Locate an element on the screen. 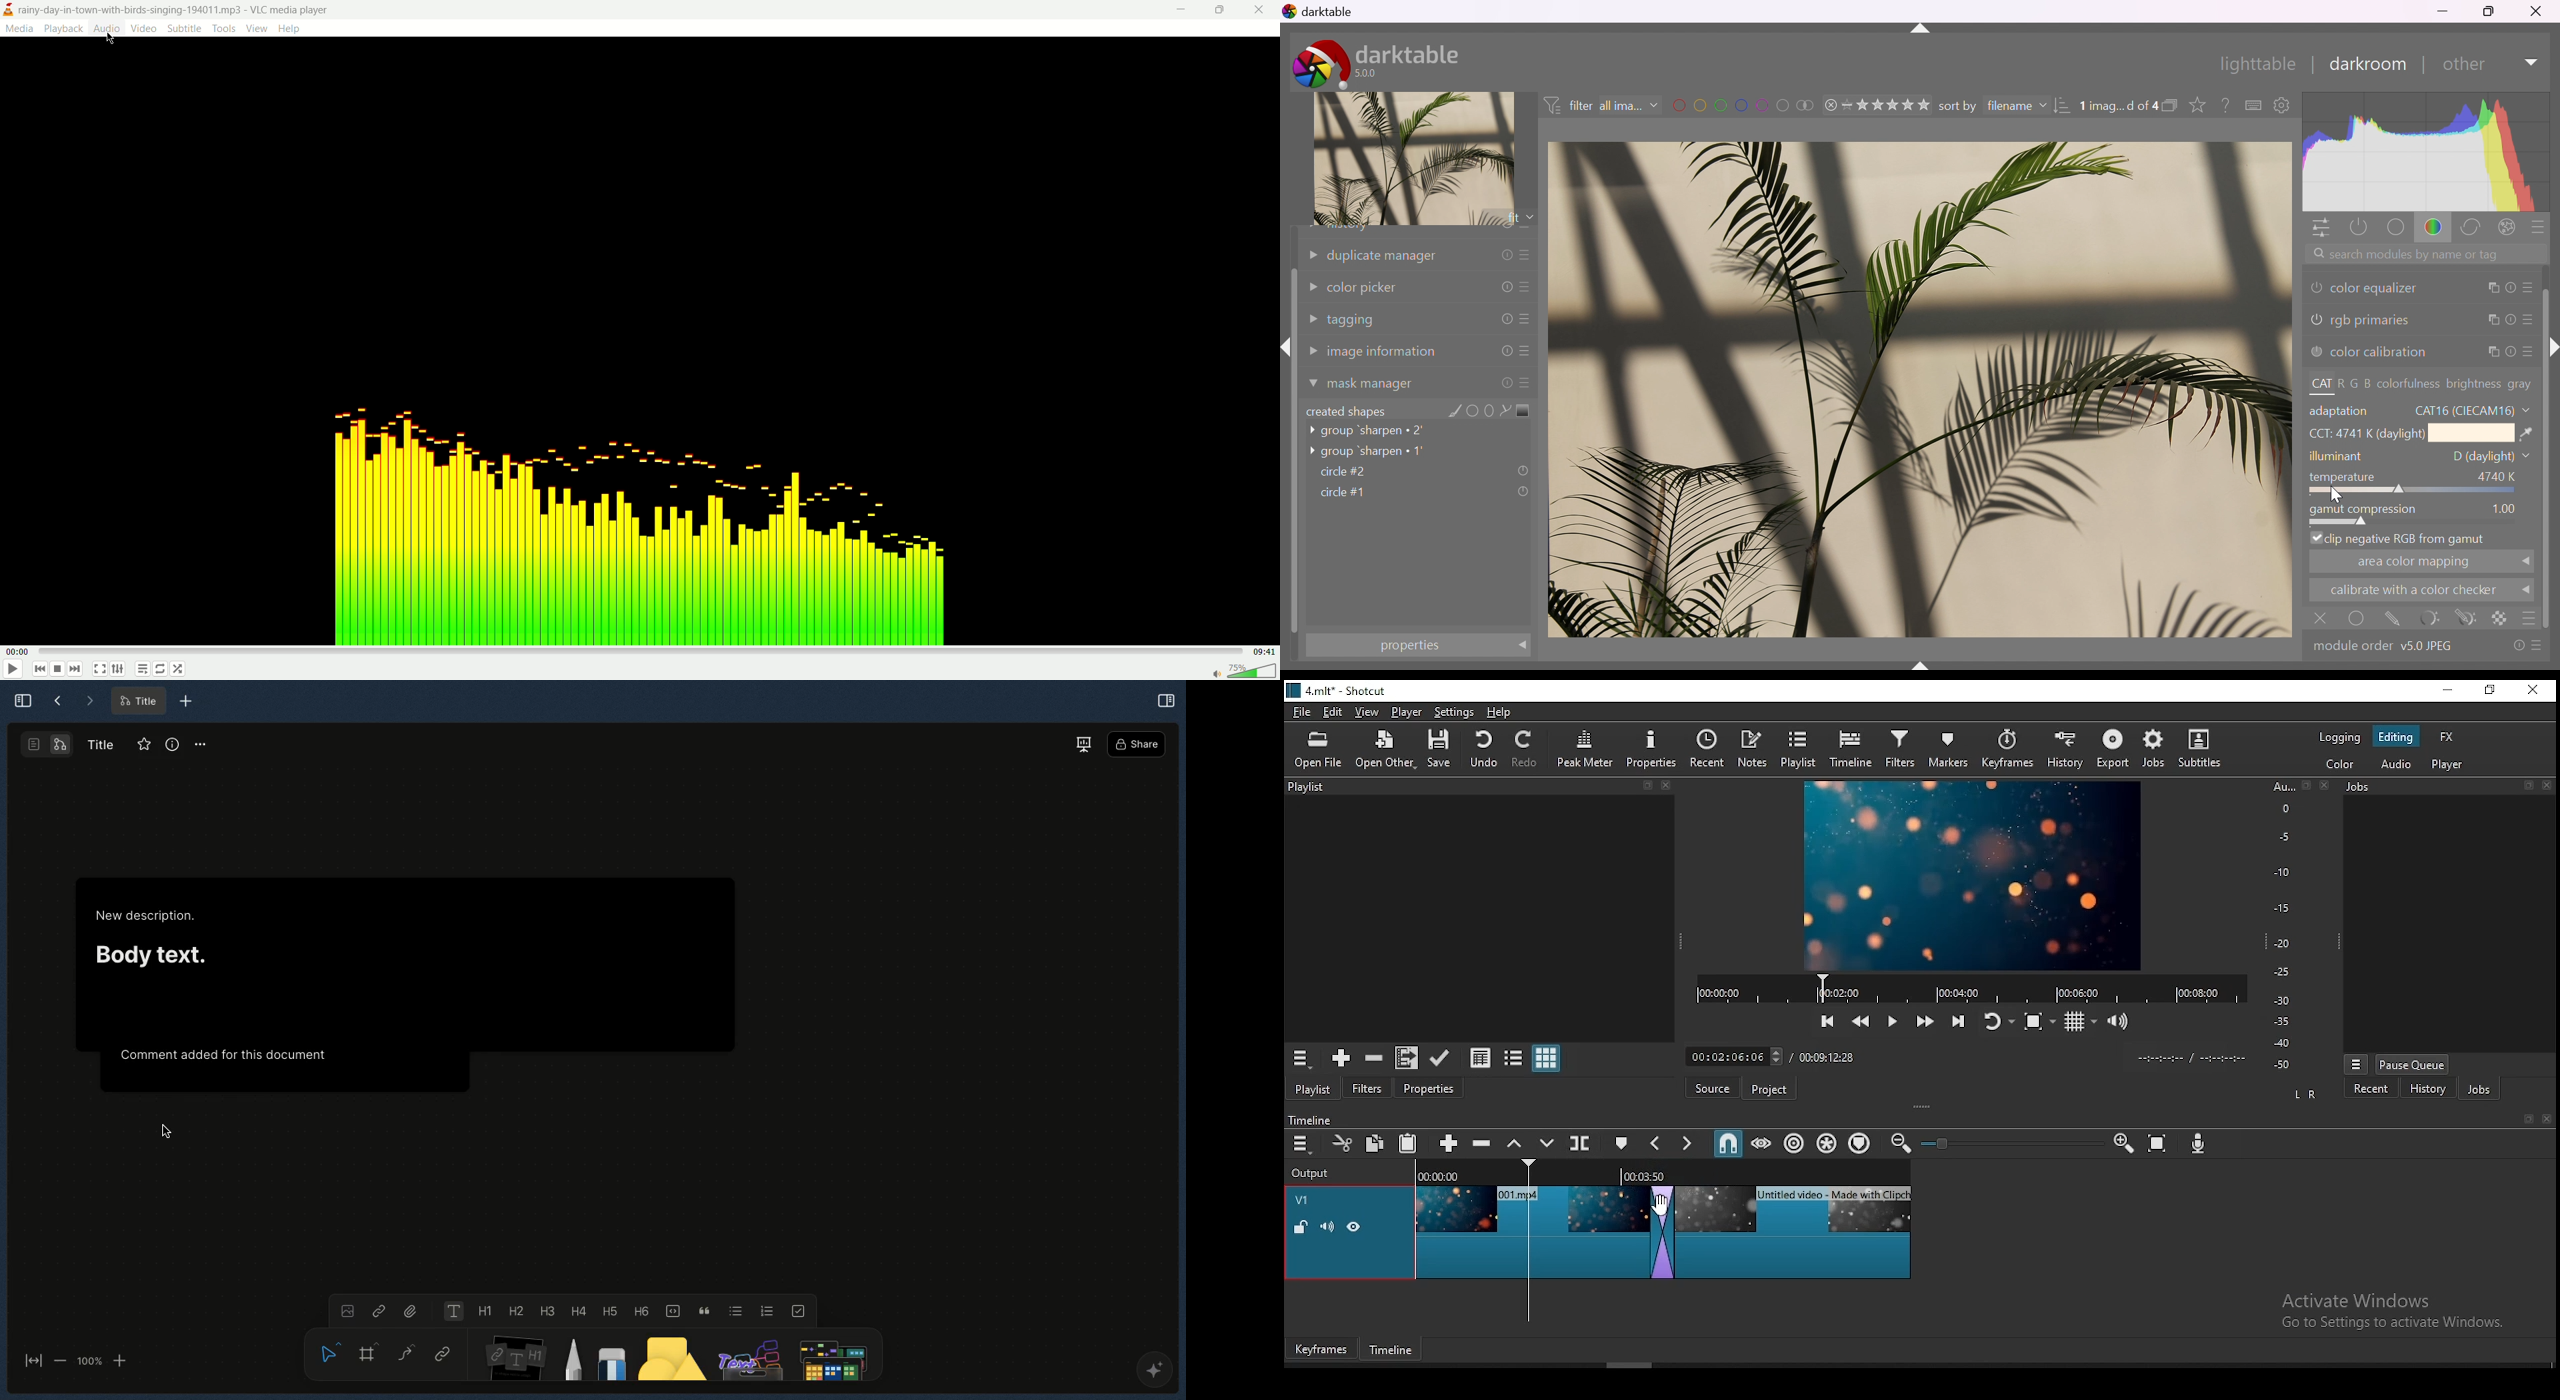  collapse grouped image is located at coordinates (2171, 107).